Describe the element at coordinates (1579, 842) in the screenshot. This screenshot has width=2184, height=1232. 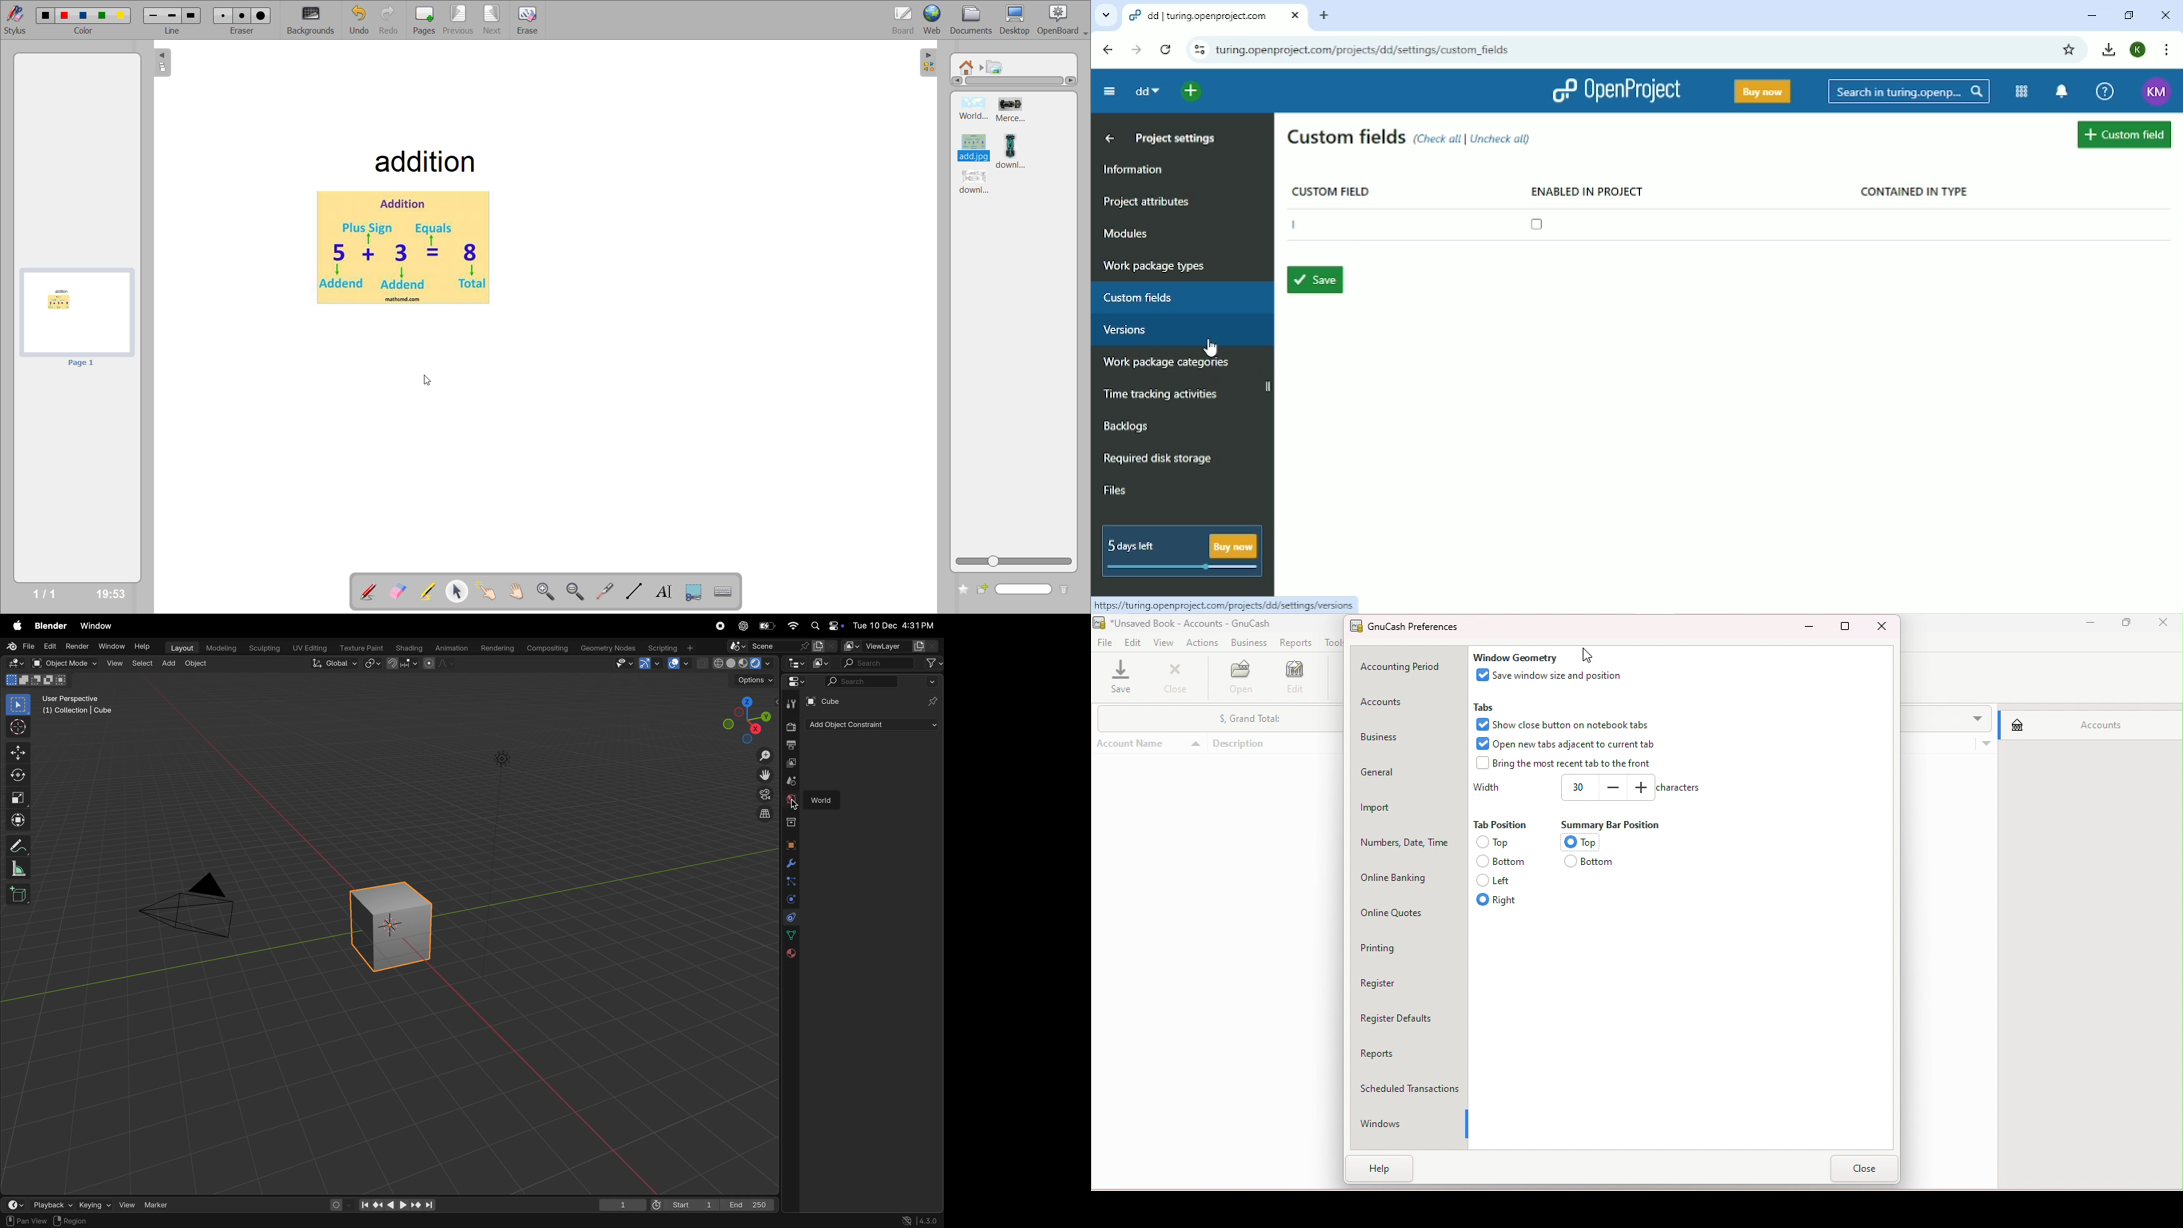
I see `Top` at that location.